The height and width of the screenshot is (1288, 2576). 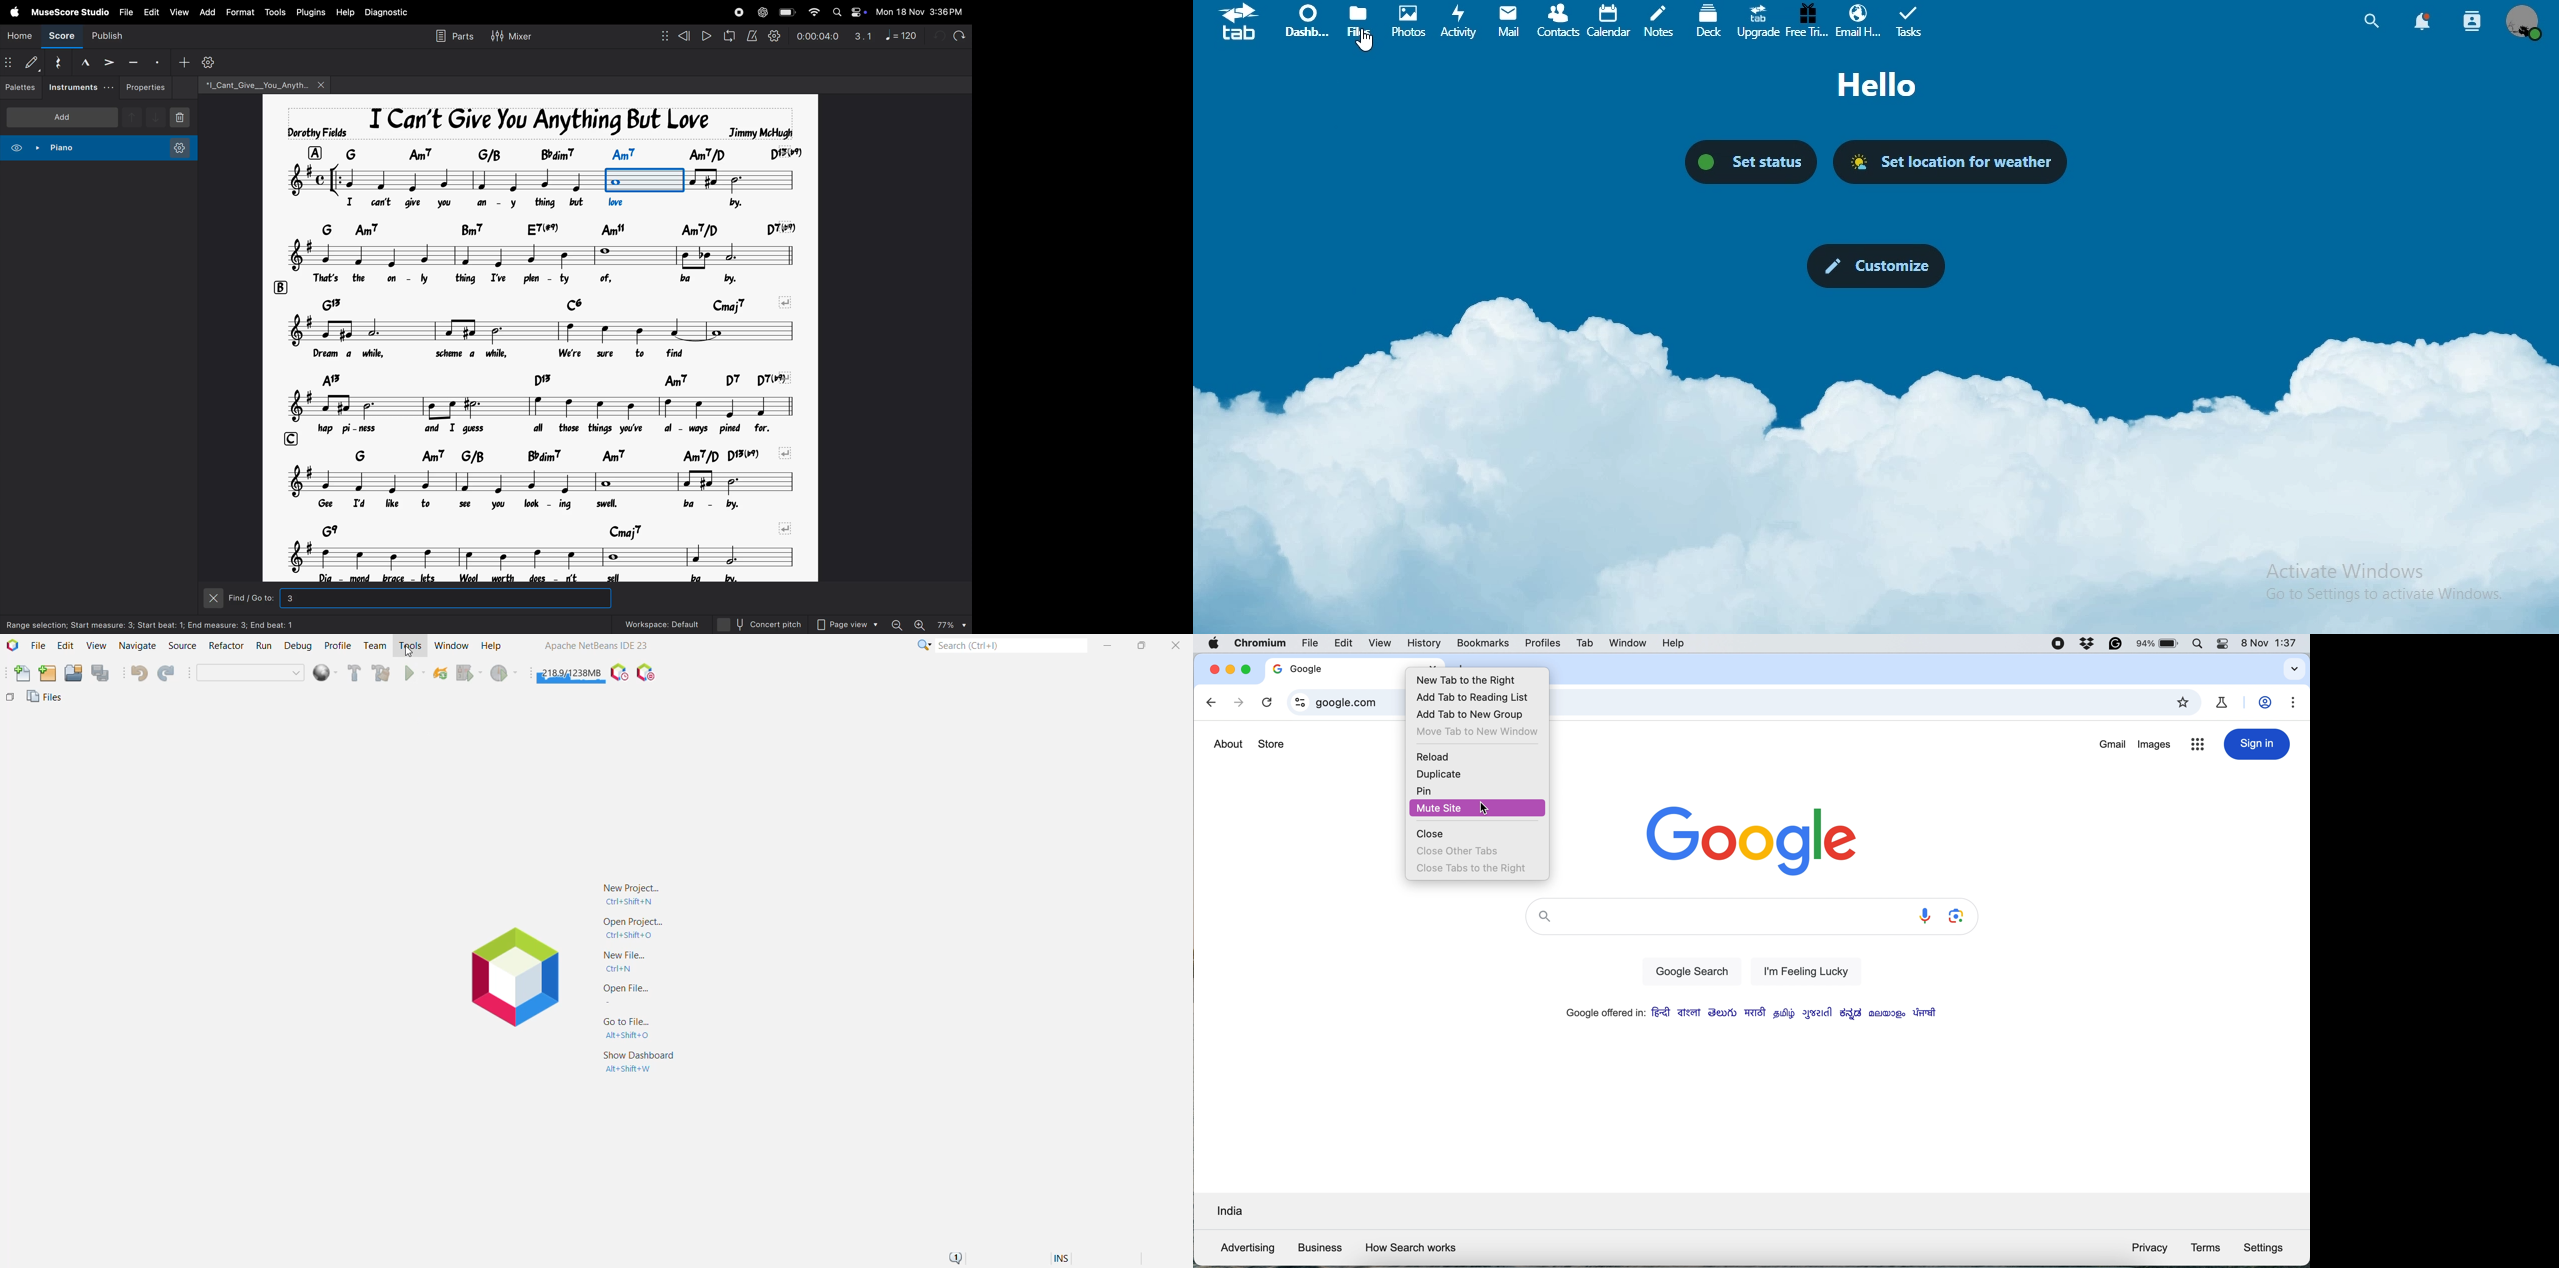 What do you see at coordinates (1411, 1249) in the screenshot?
I see `how search works` at bounding box center [1411, 1249].